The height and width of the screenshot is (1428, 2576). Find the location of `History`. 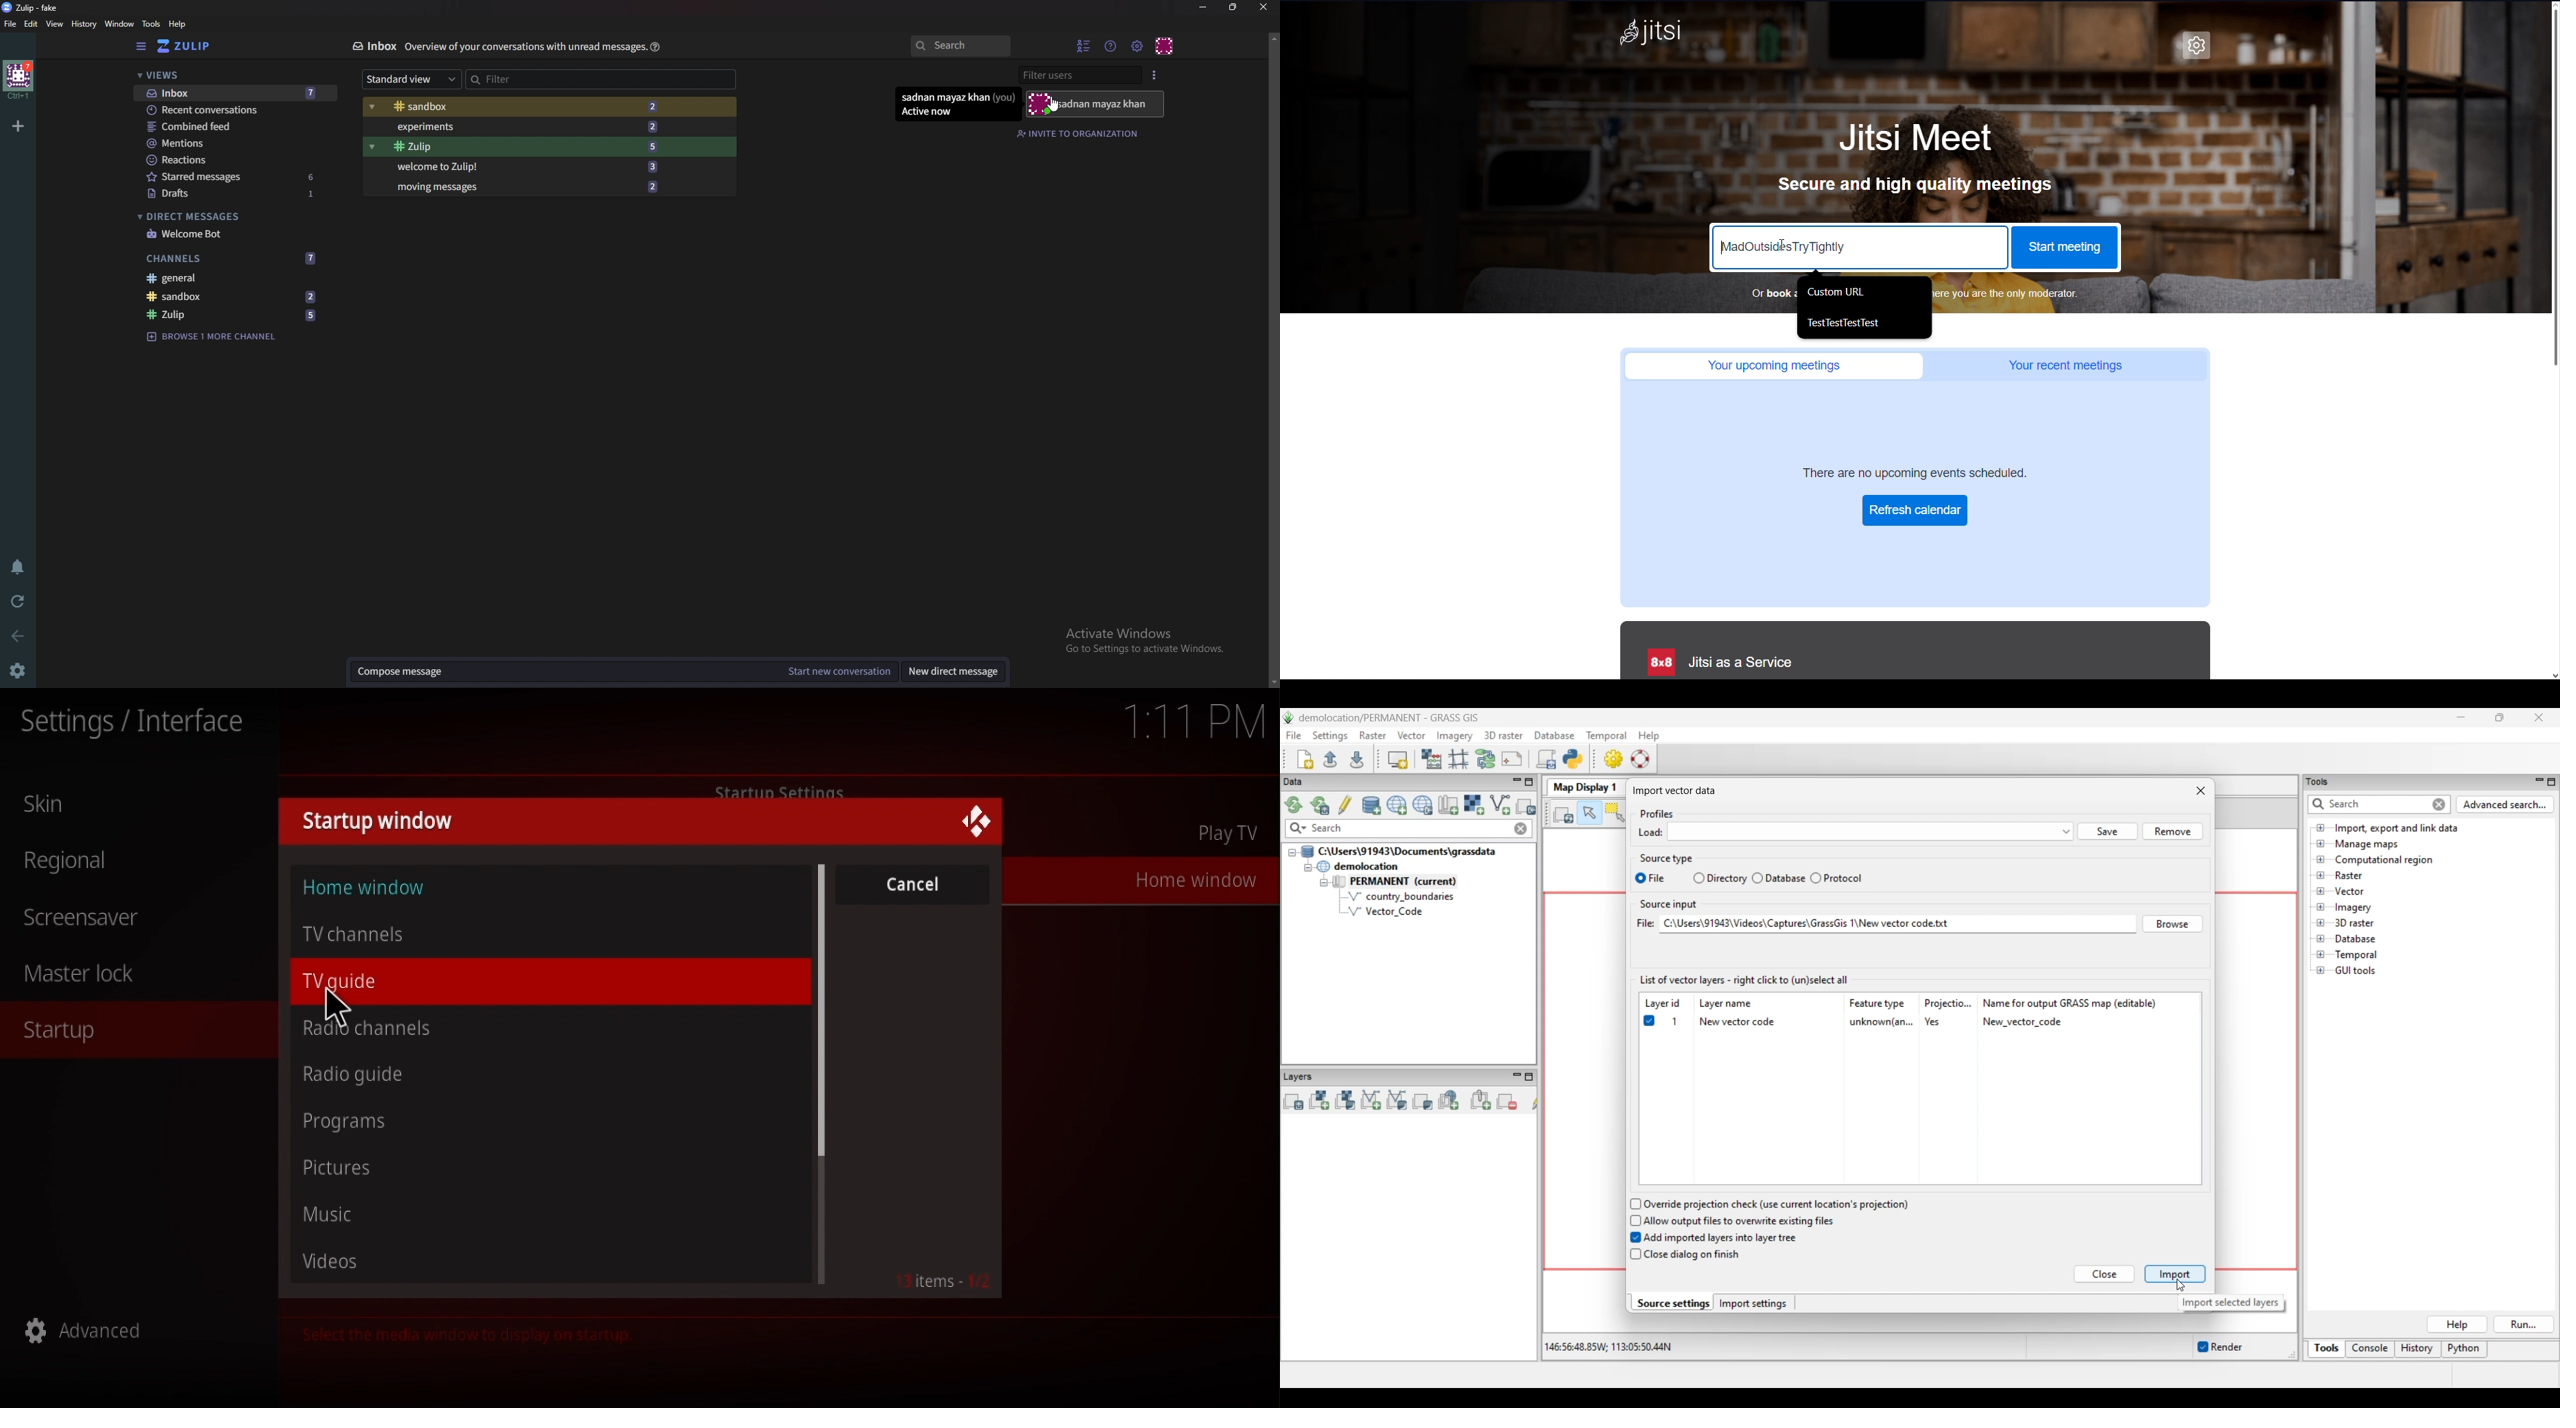

History is located at coordinates (83, 25).